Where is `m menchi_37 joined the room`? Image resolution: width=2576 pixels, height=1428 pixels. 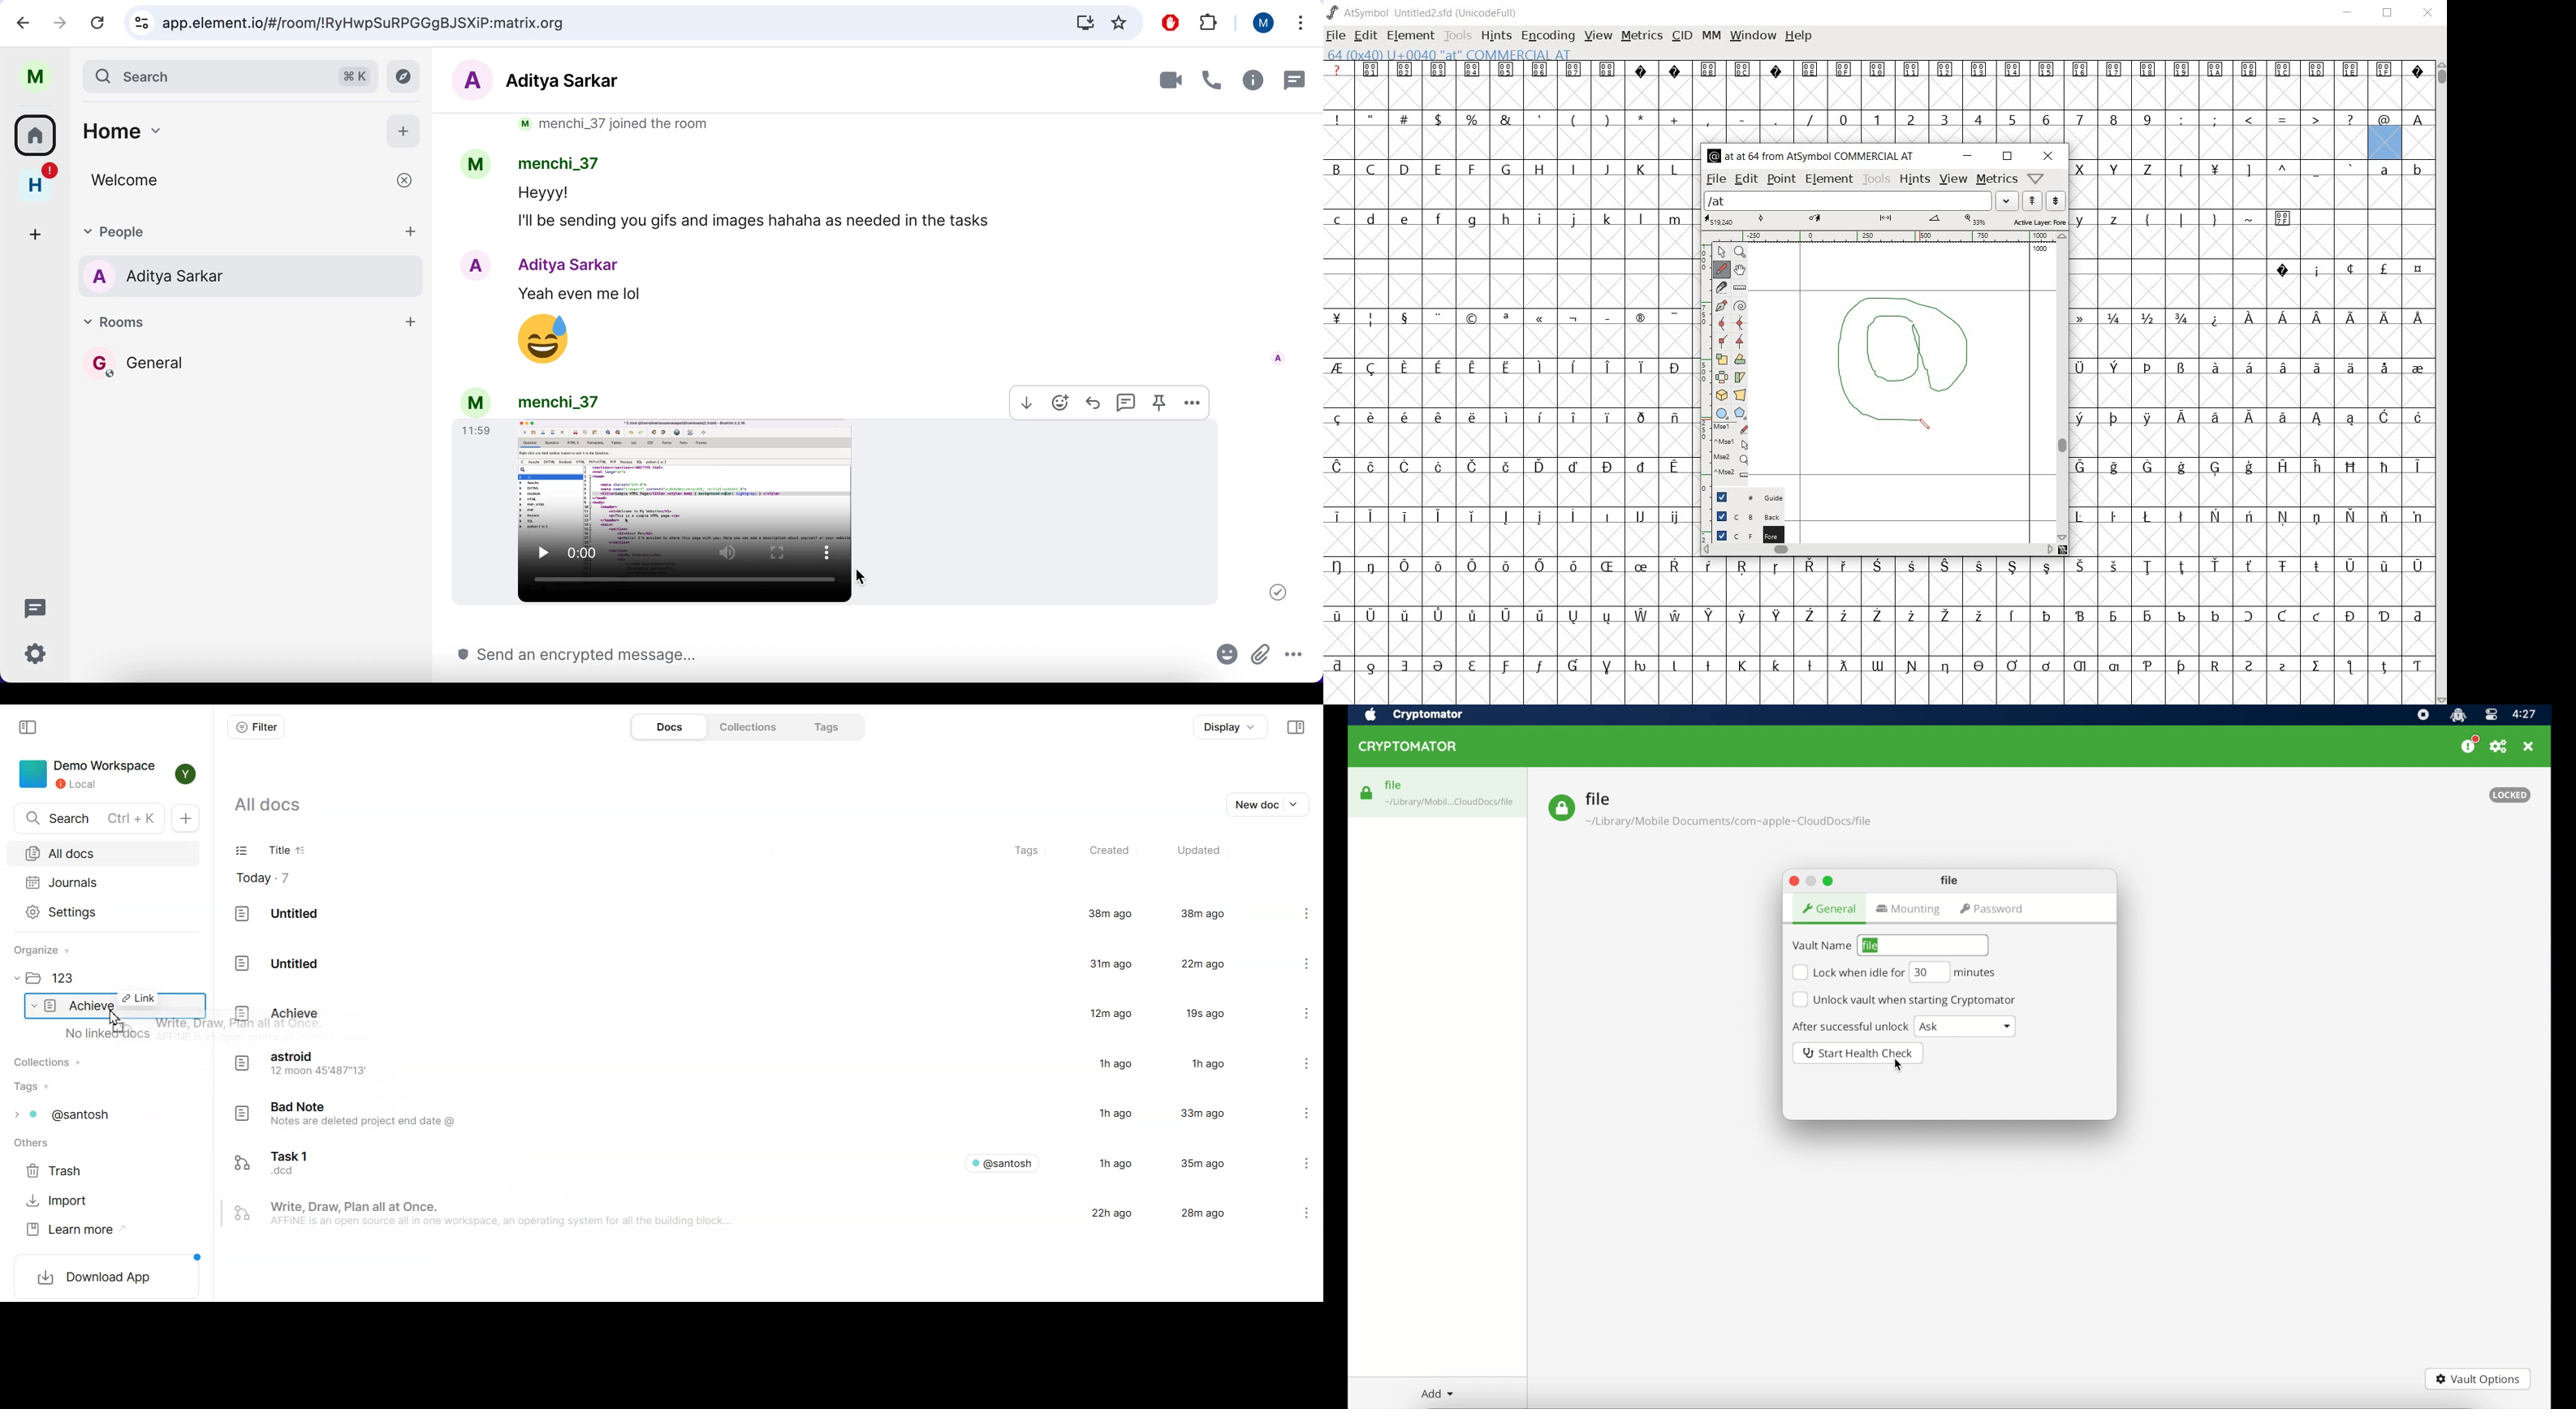
m menchi_37 joined the room is located at coordinates (621, 124).